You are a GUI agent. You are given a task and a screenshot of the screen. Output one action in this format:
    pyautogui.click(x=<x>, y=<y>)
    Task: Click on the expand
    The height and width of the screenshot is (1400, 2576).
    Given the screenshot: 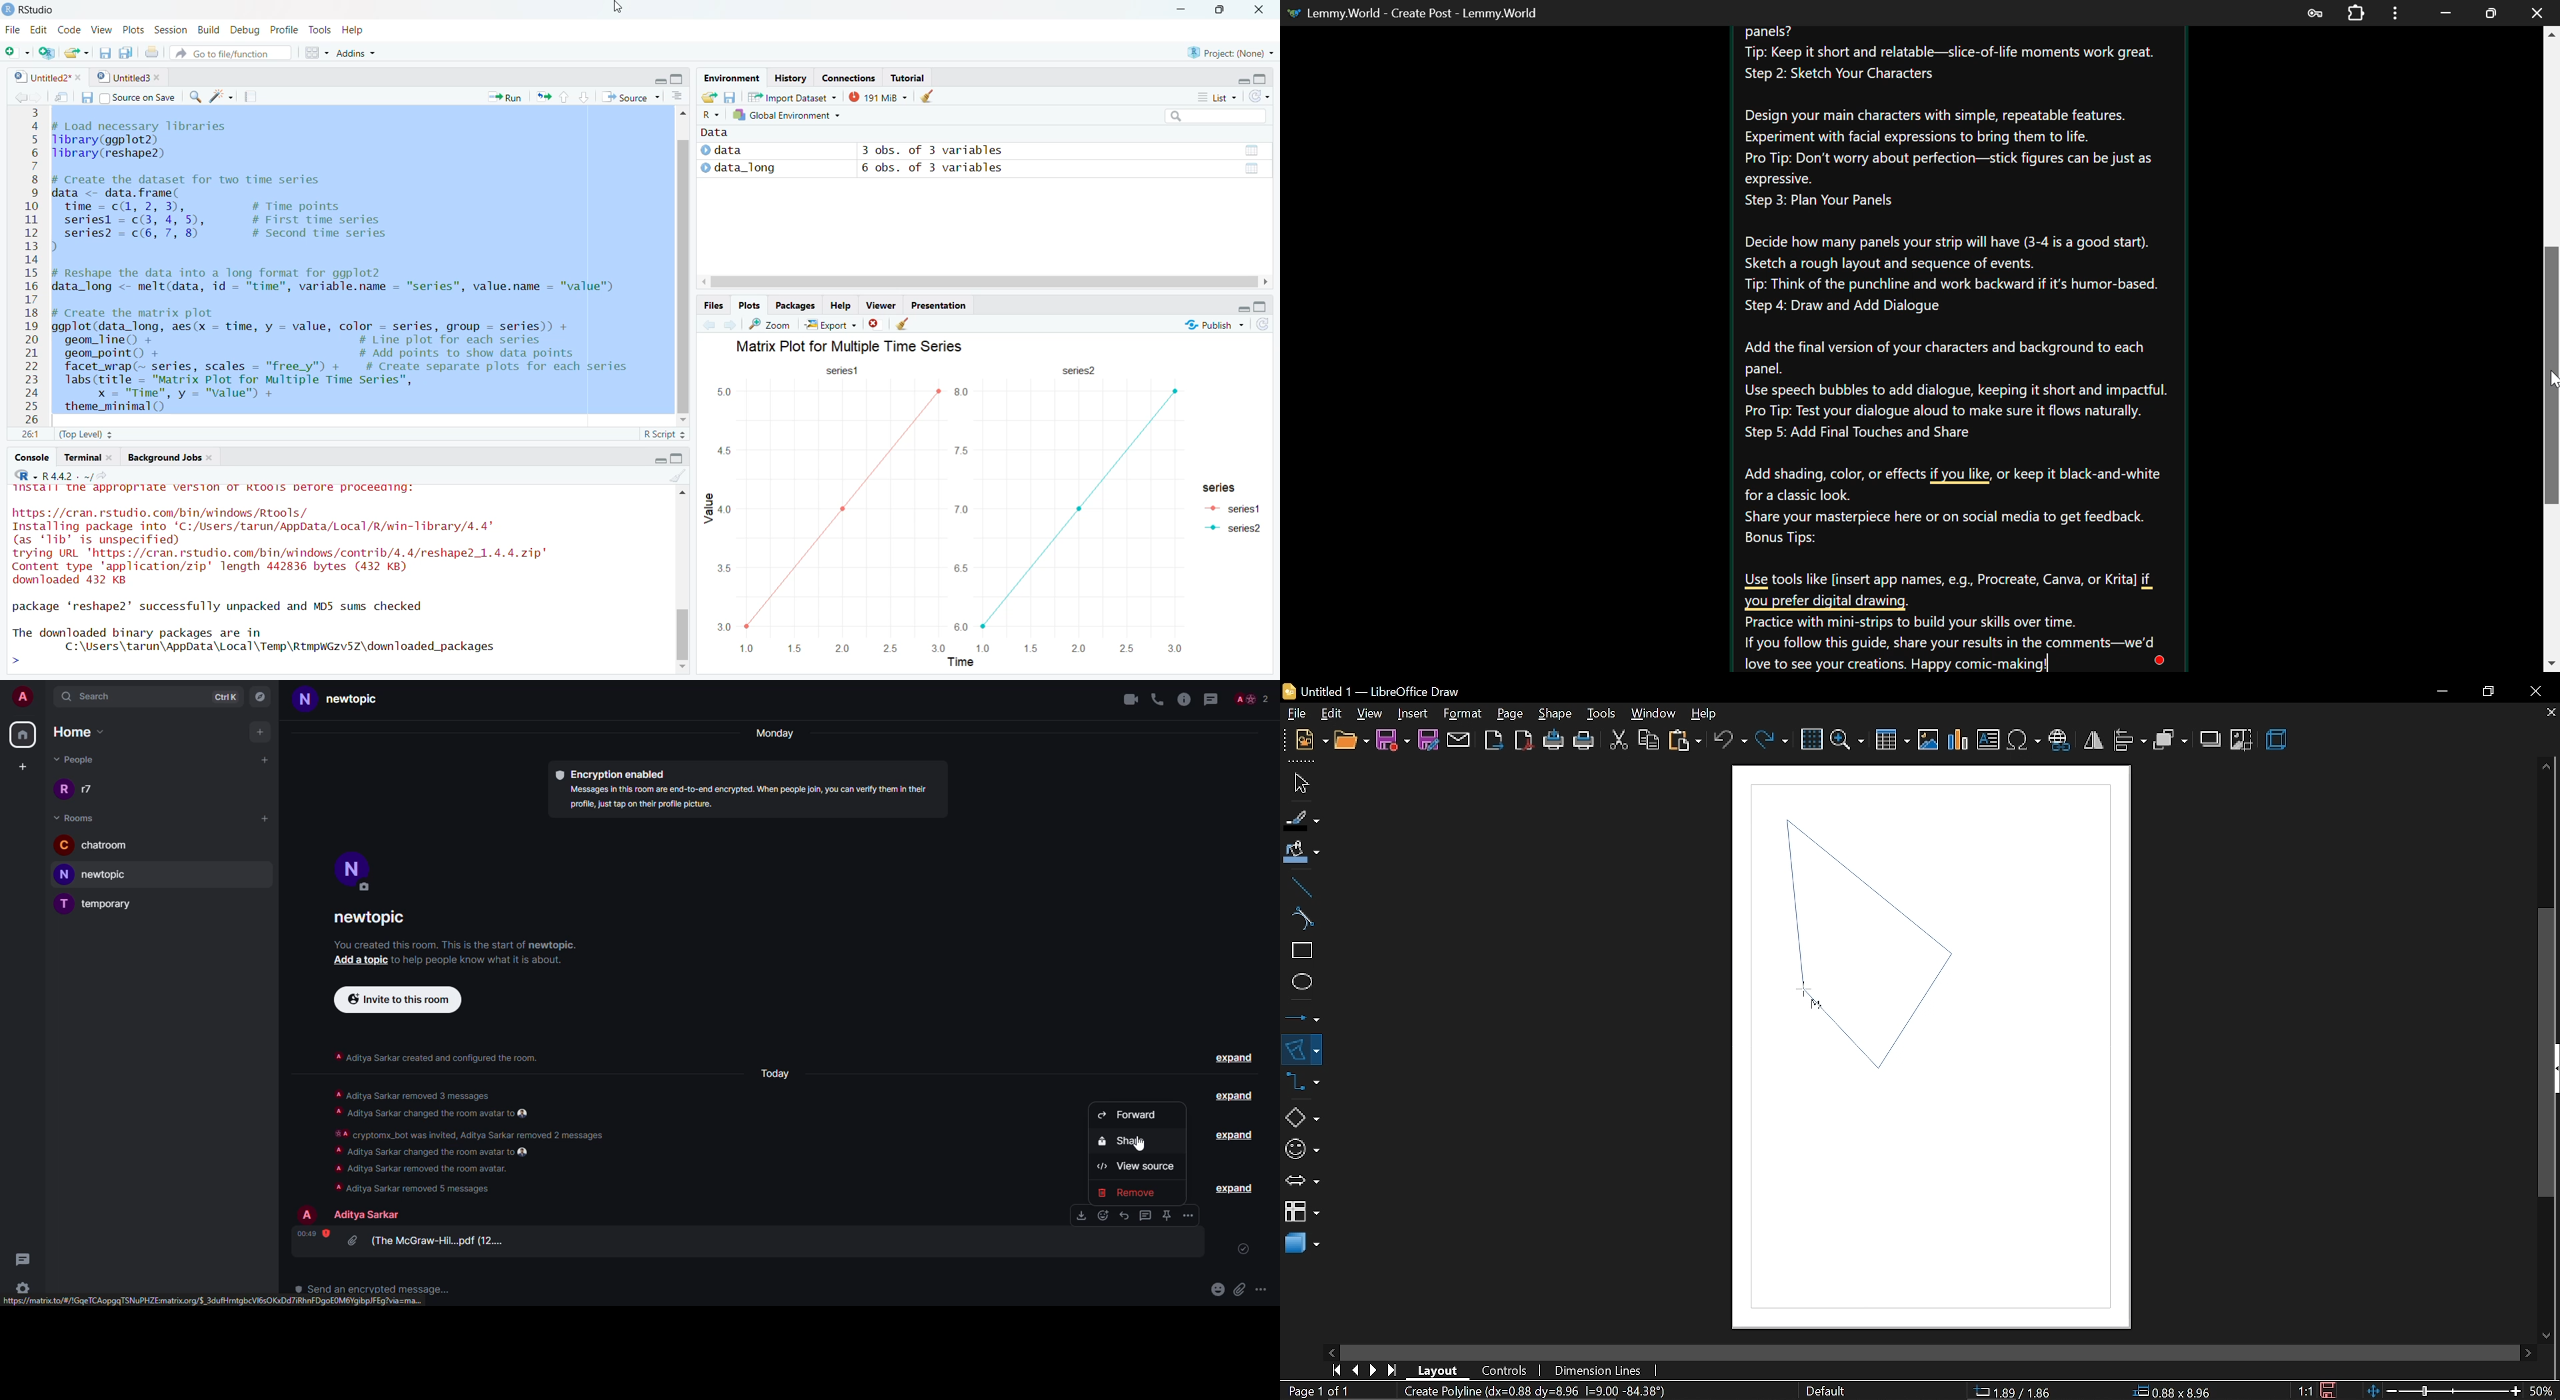 What is the action you would take?
    pyautogui.click(x=1230, y=1135)
    